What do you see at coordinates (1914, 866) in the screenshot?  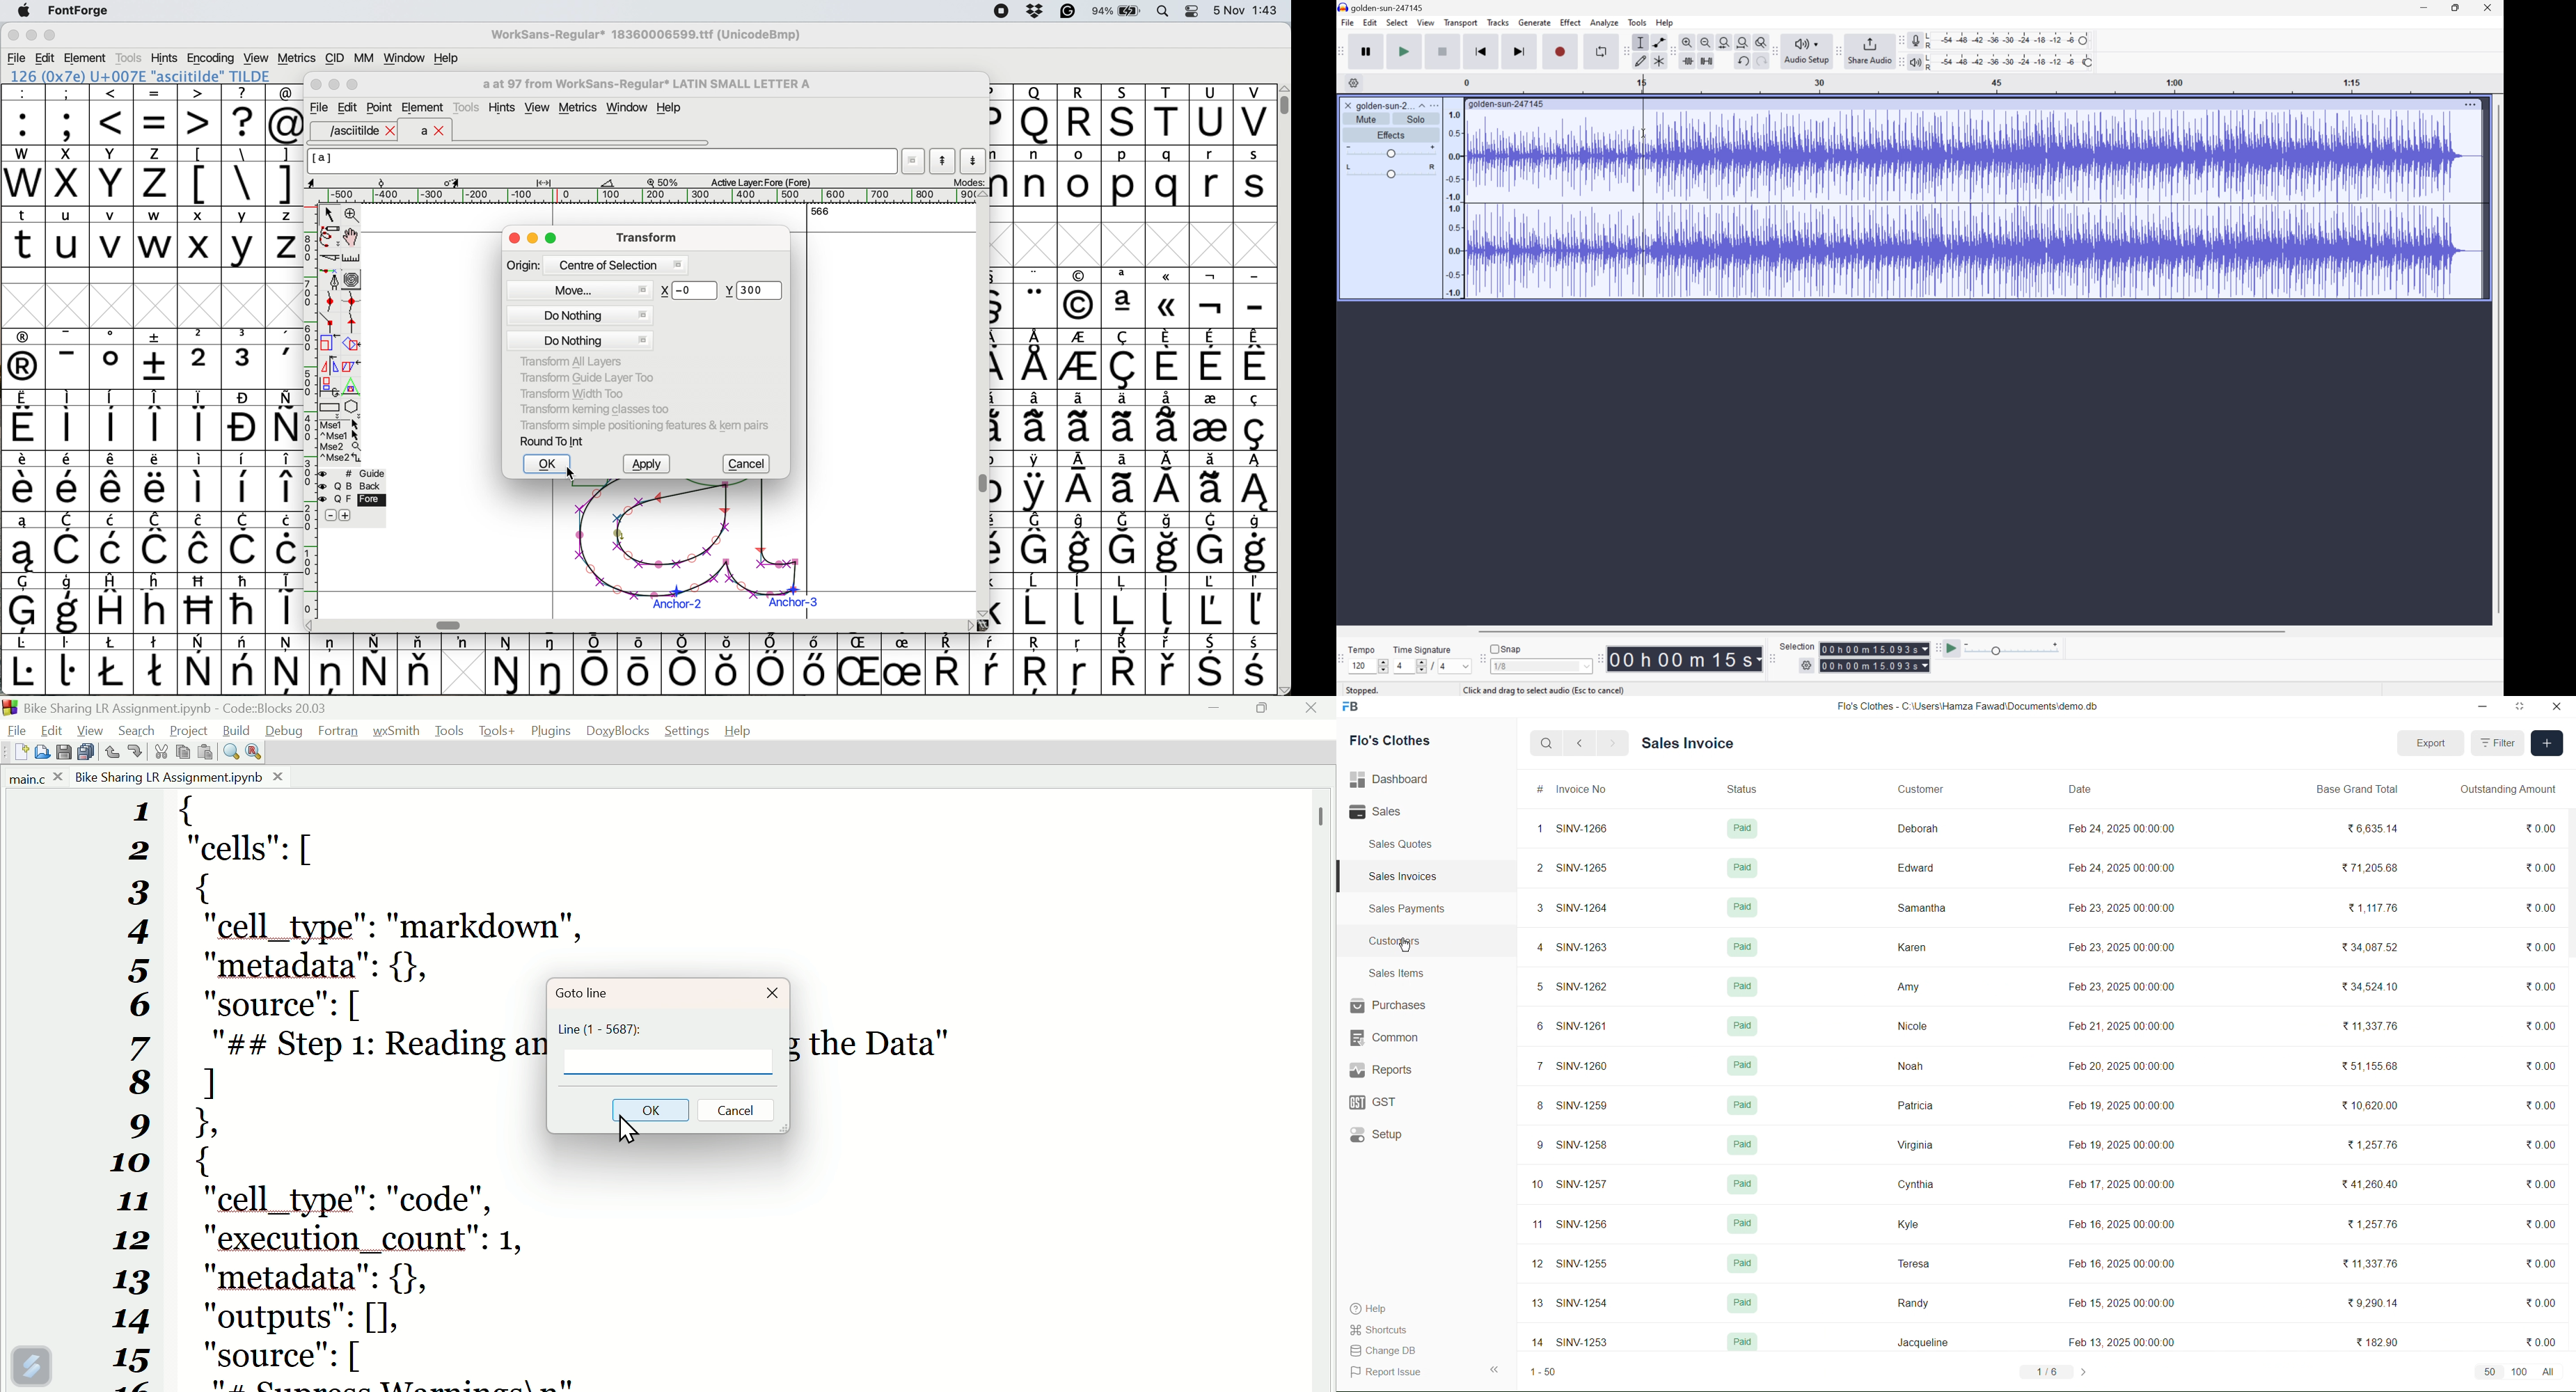 I see `Edward` at bounding box center [1914, 866].